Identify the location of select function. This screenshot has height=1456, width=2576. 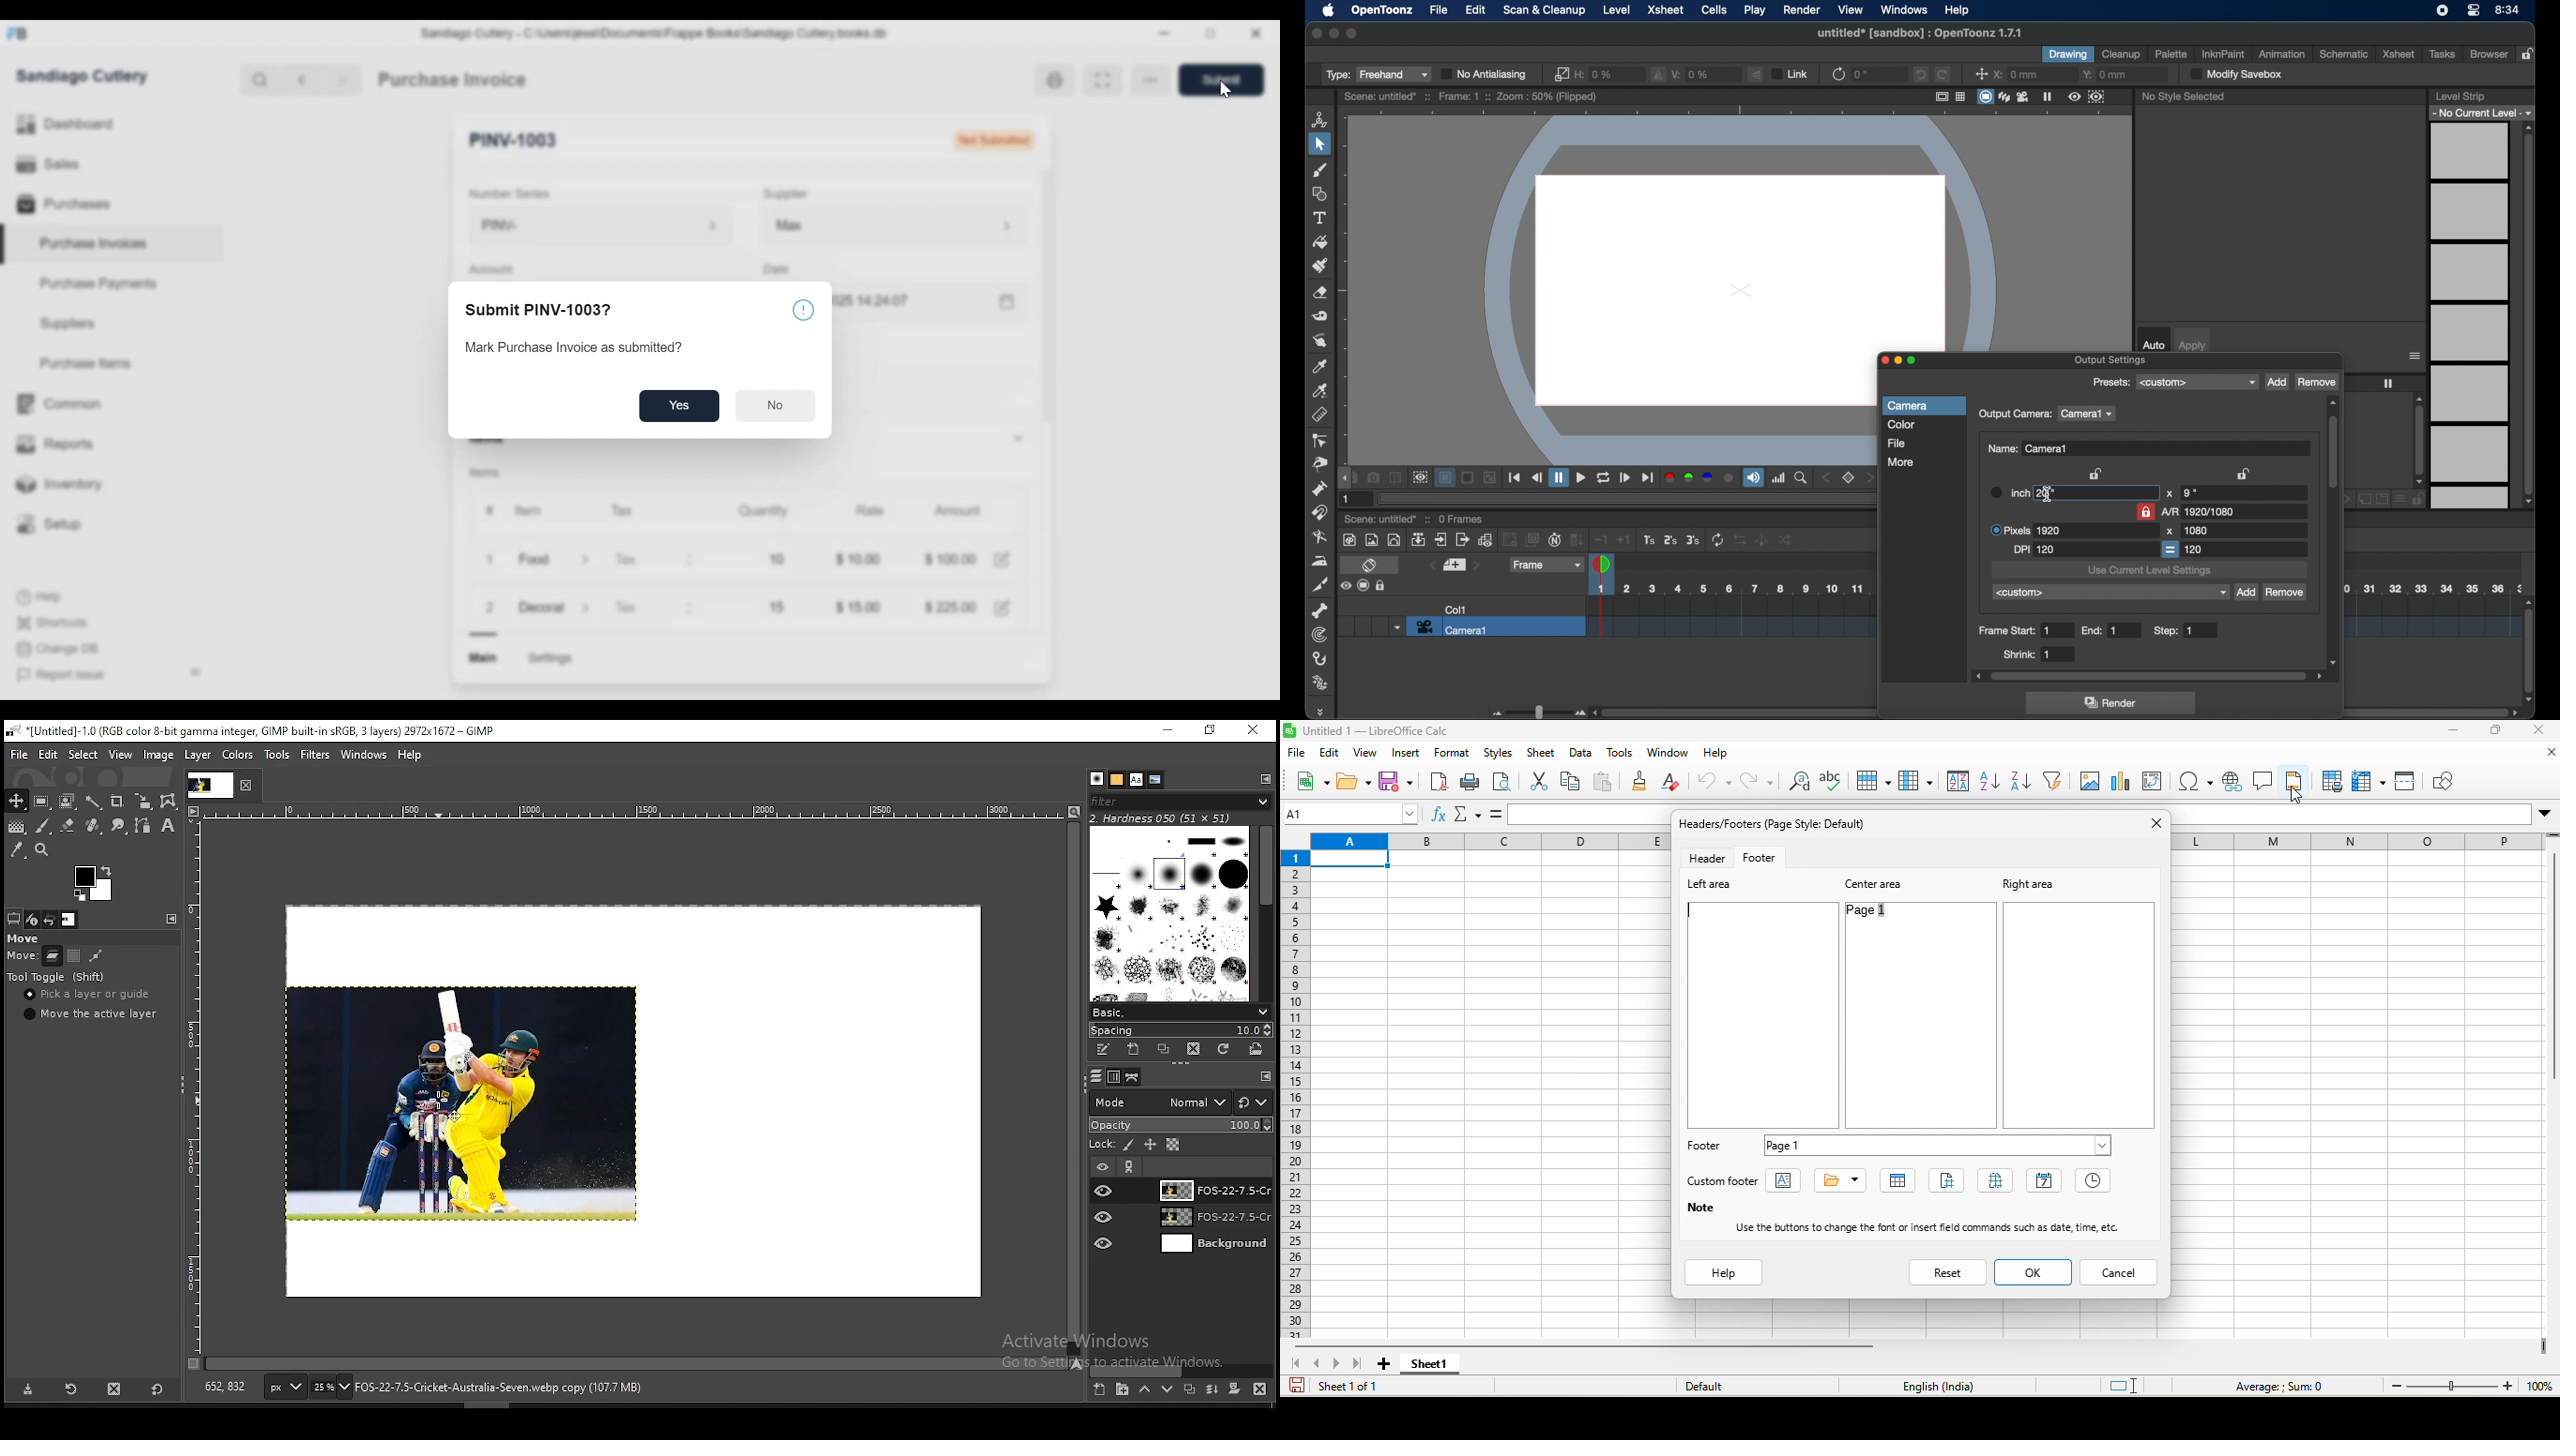
(1470, 815).